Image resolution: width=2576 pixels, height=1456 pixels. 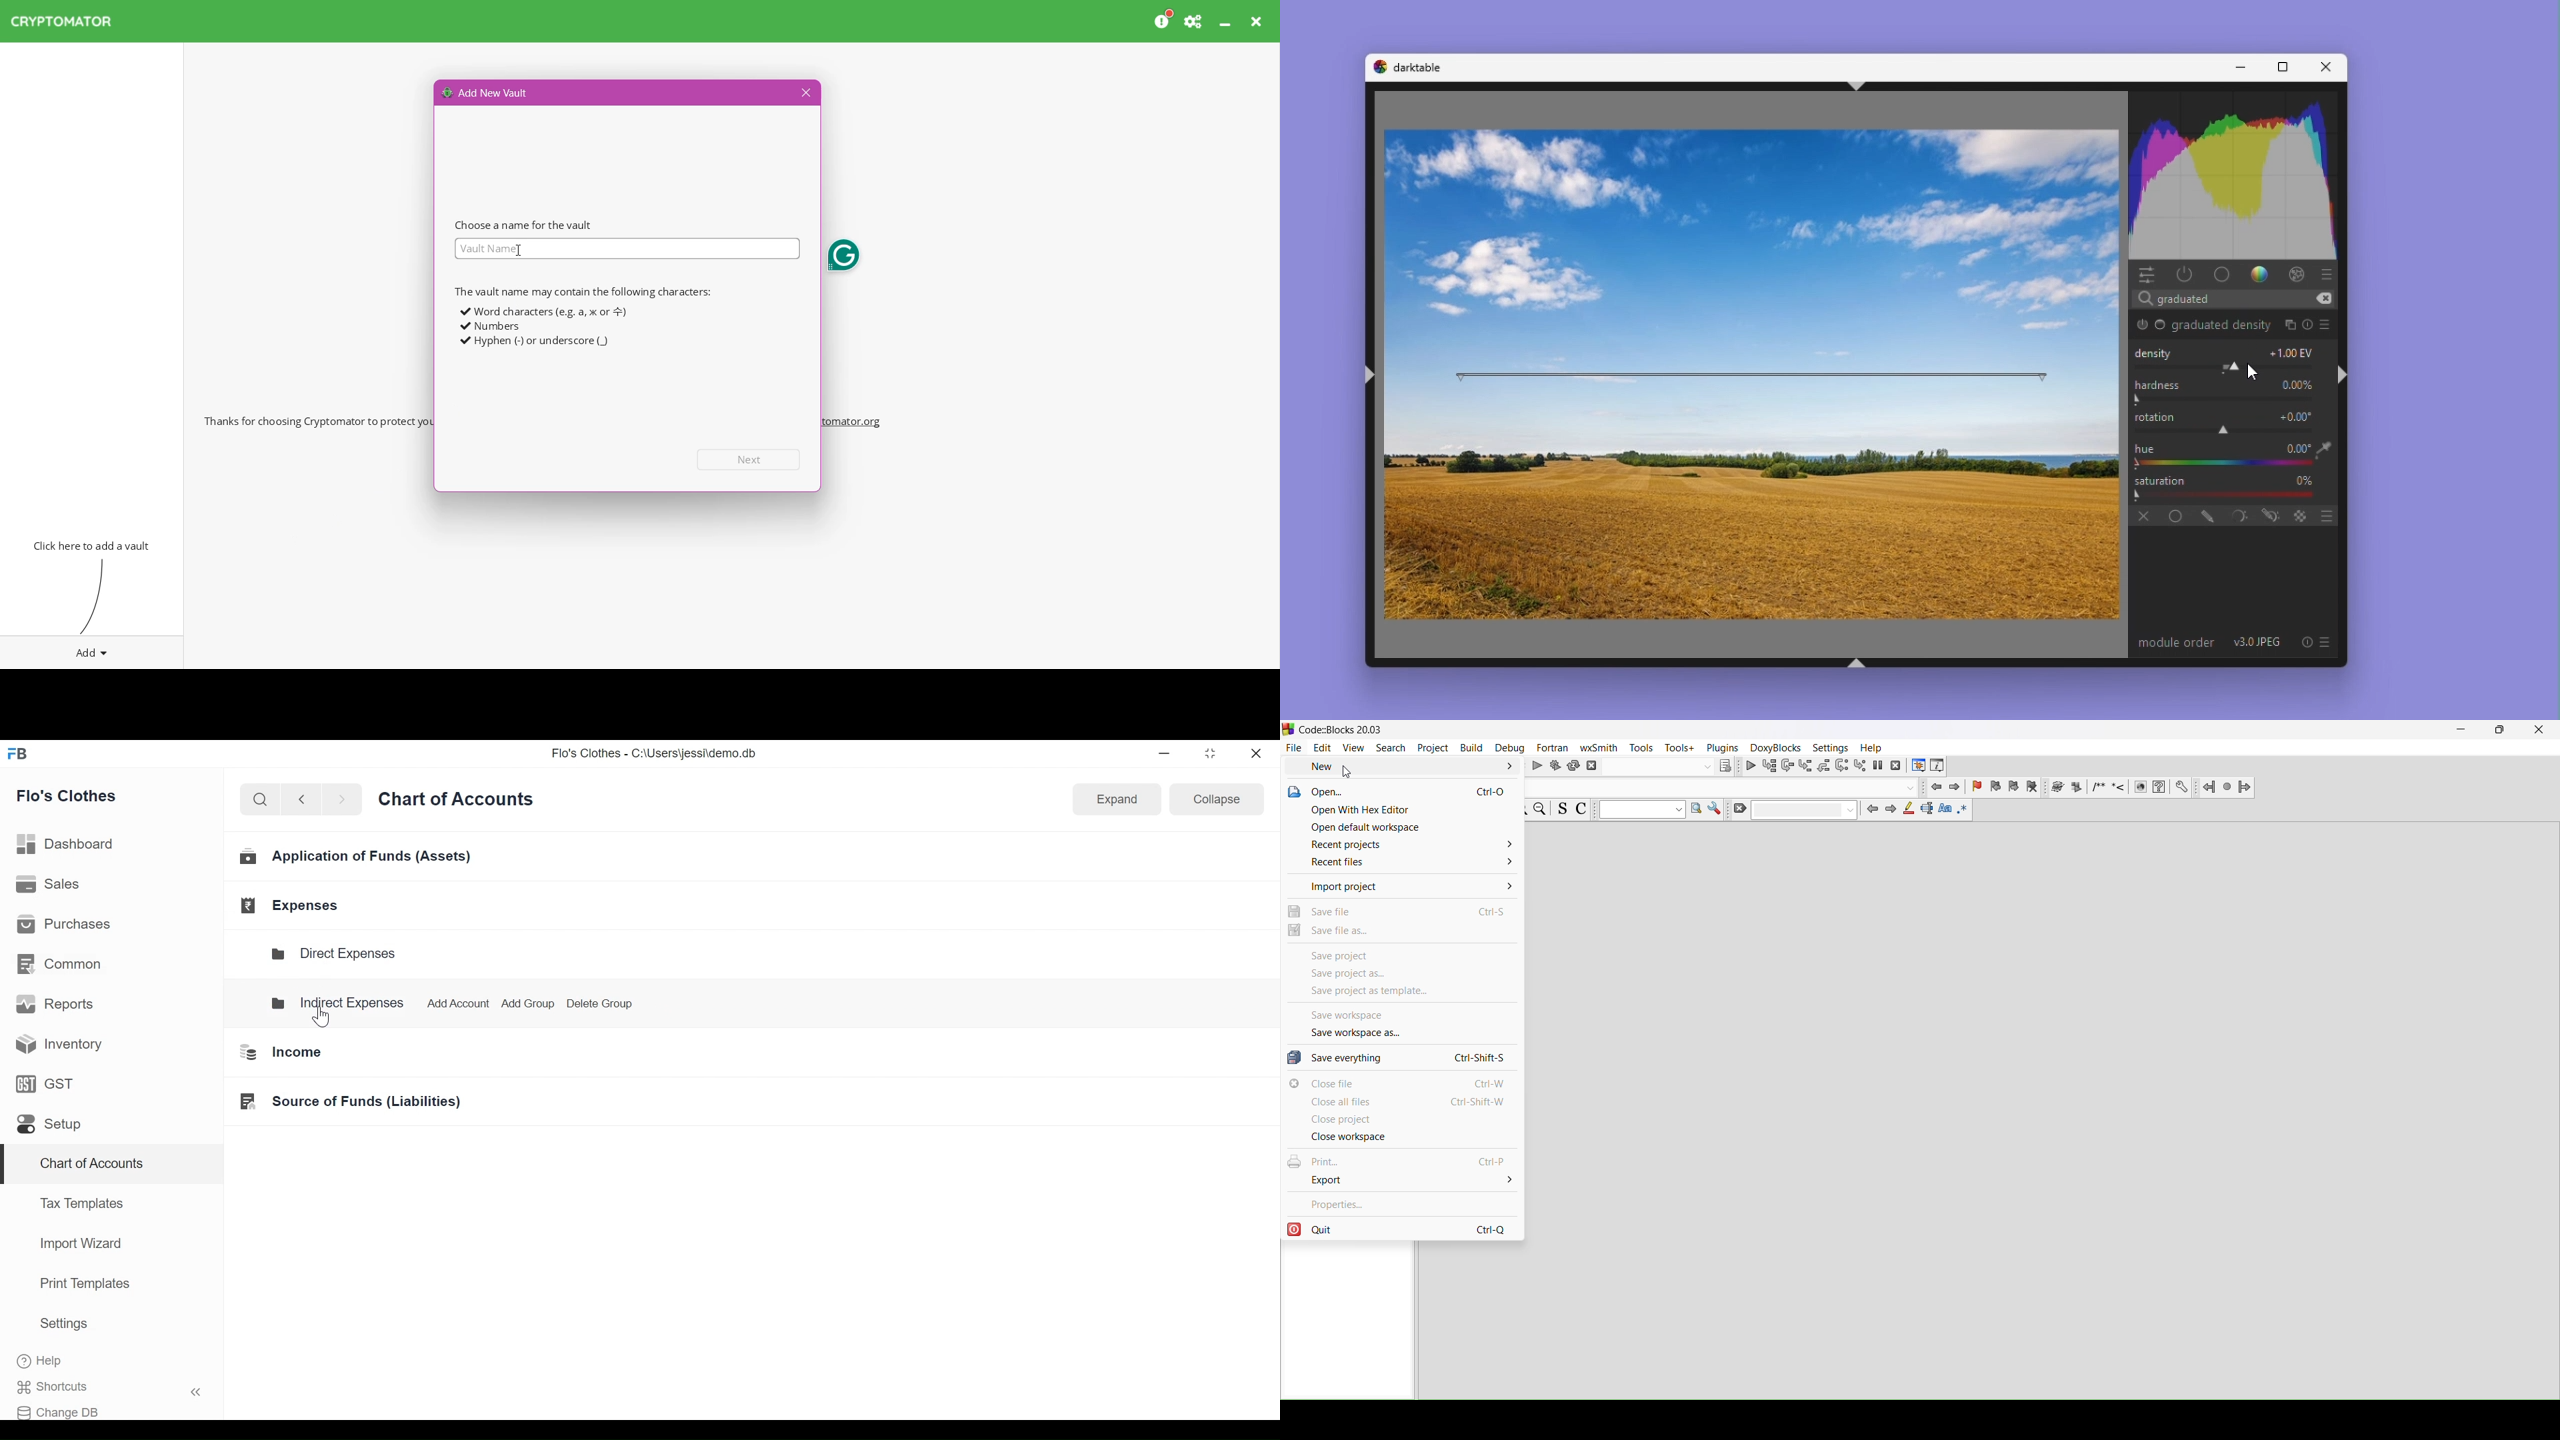 I want to click on HTML, so click(x=2139, y=785).